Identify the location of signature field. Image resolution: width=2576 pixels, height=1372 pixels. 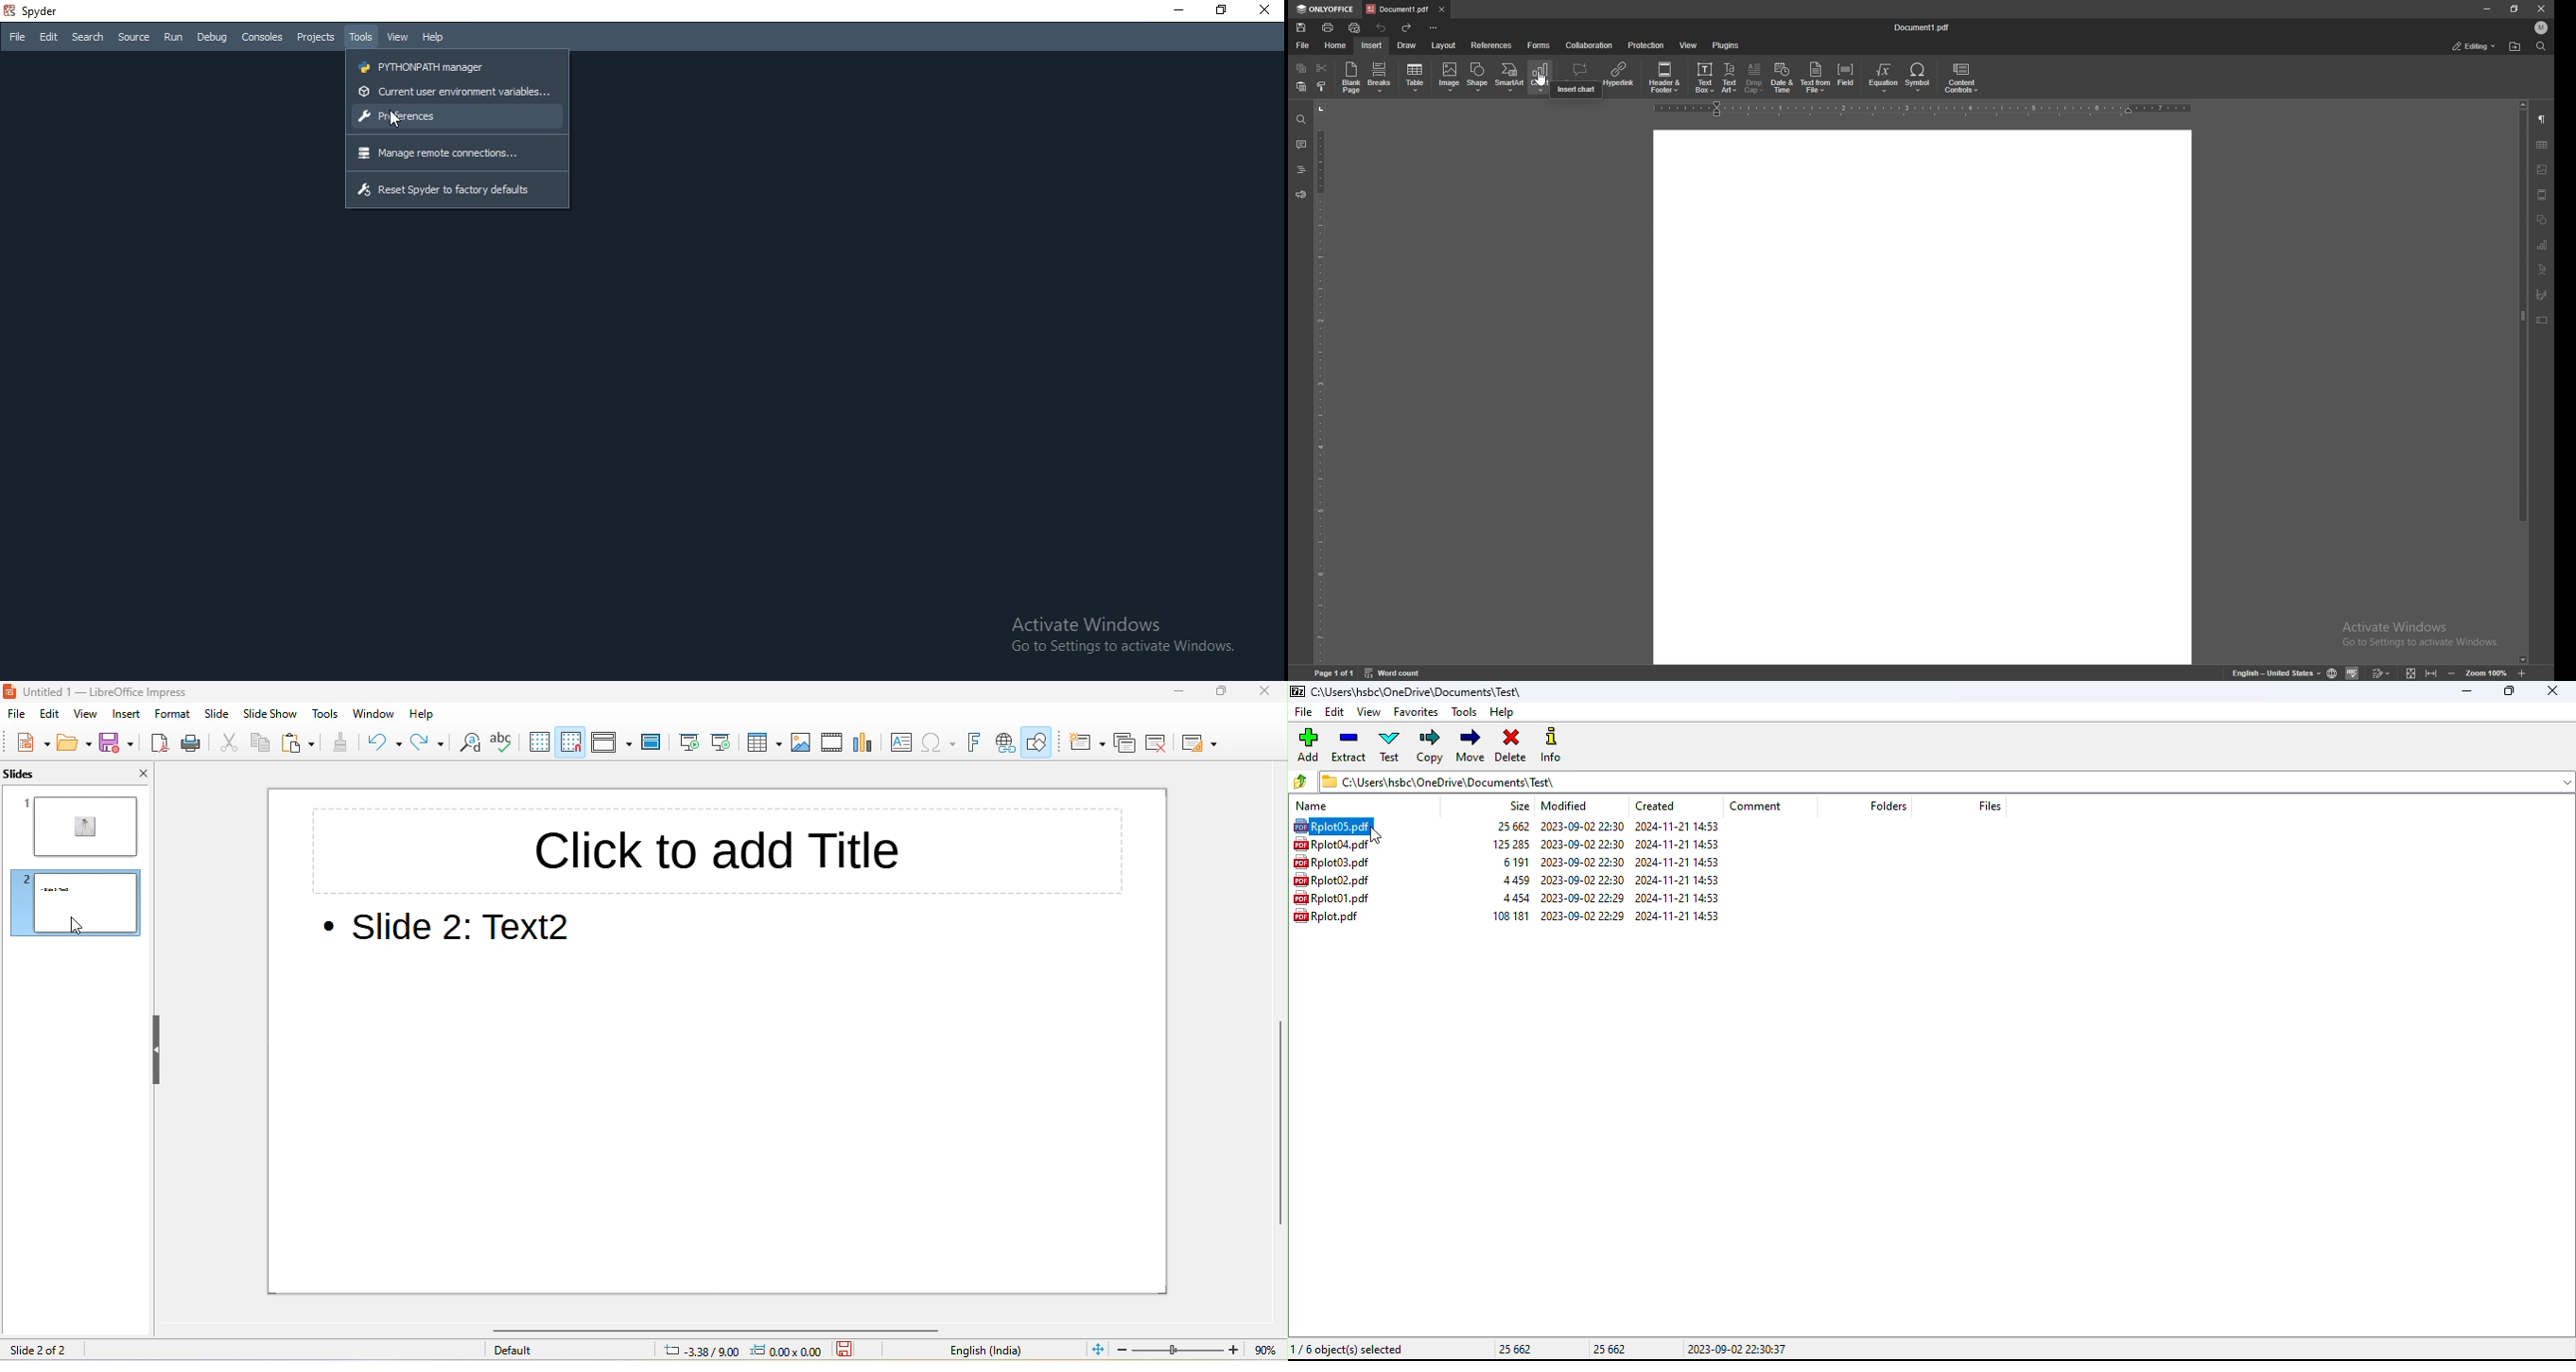
(2542, 295).